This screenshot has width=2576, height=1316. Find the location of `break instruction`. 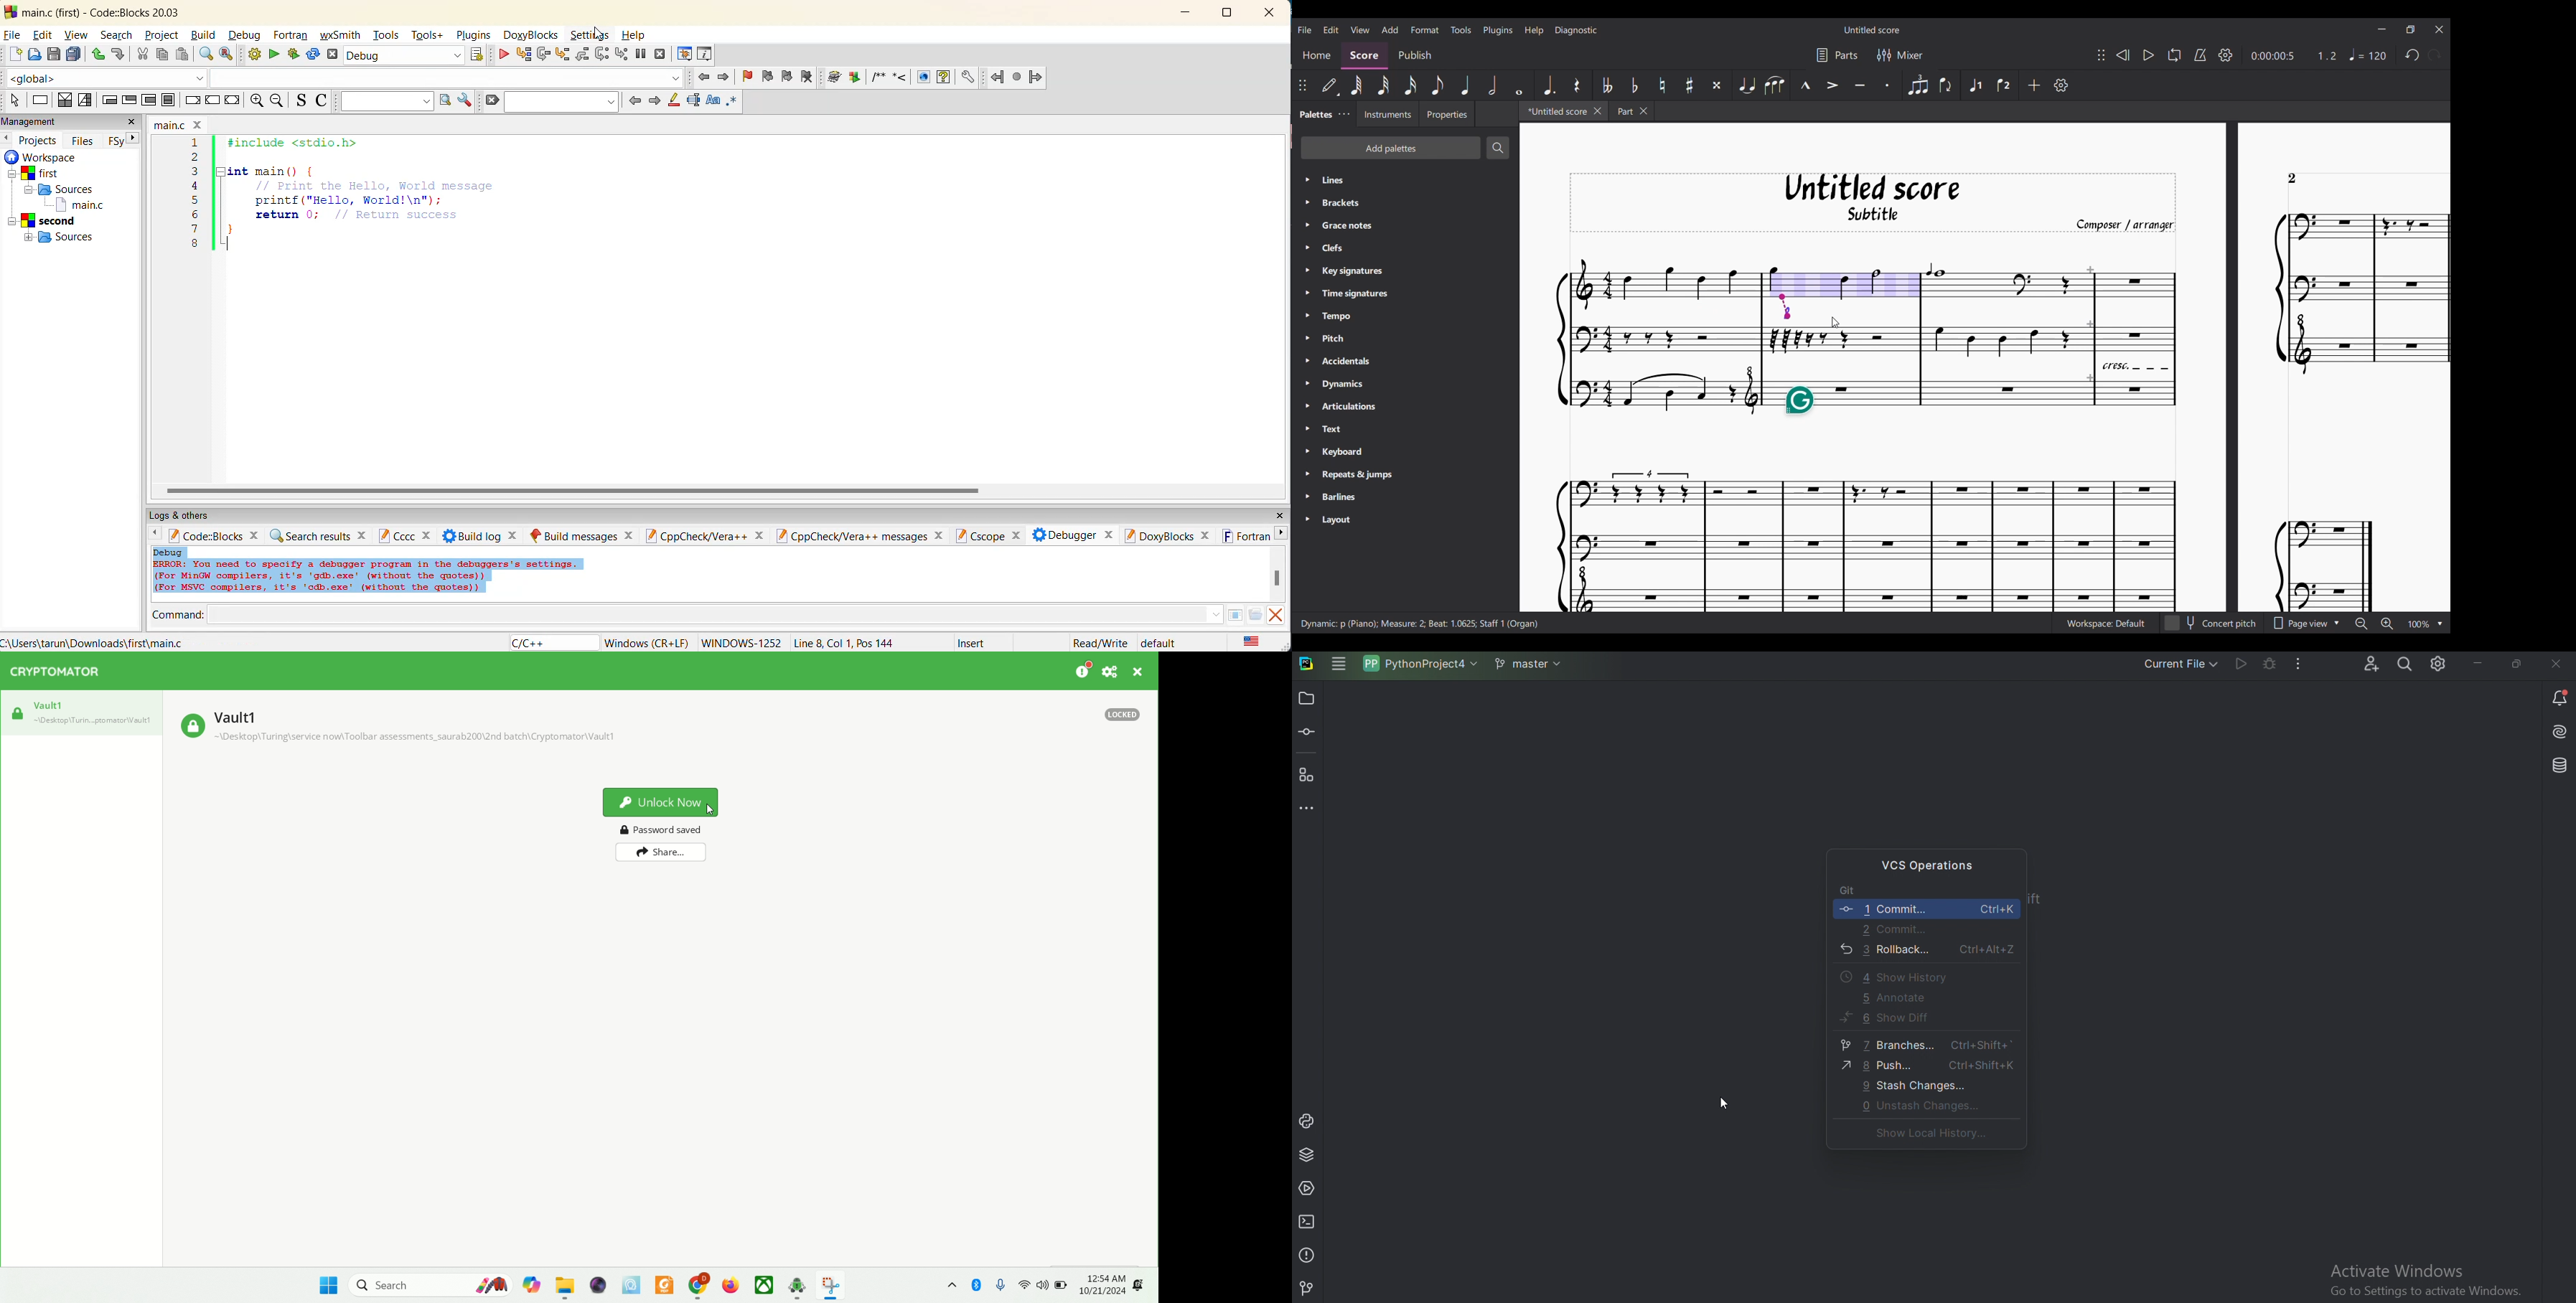

break instruction is located at coordinates (190, 100).